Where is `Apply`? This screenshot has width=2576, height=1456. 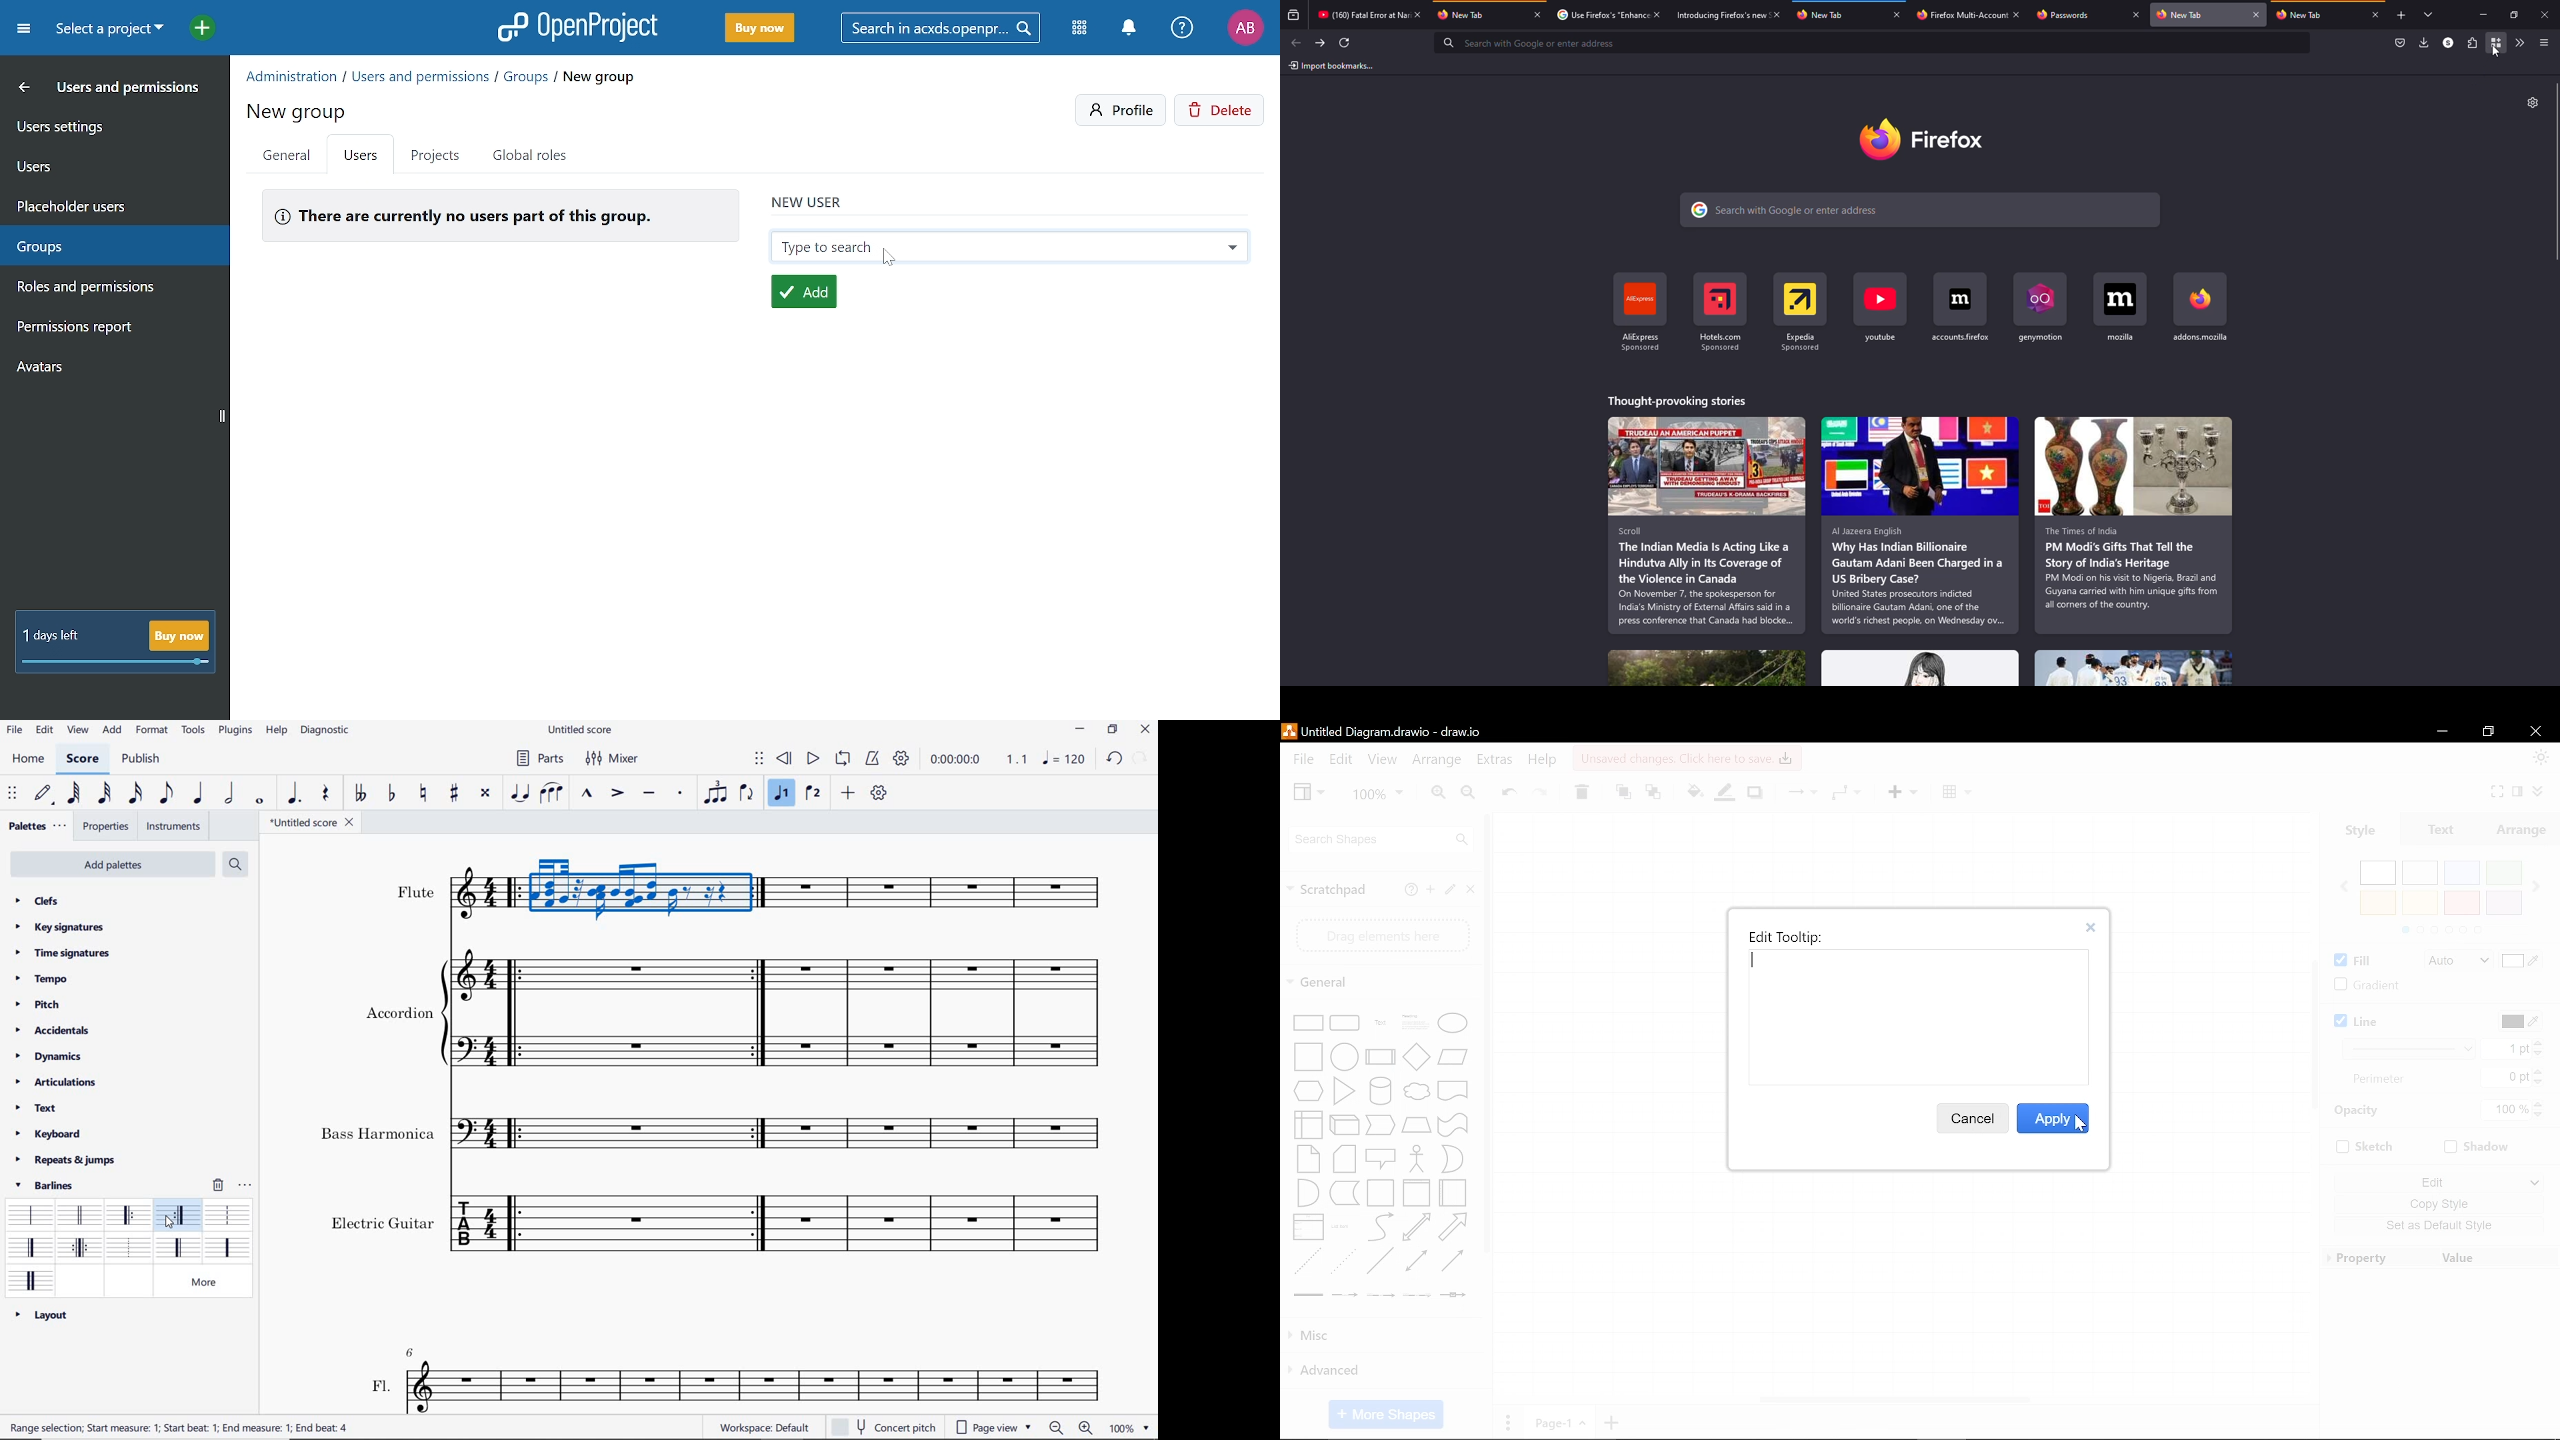
Apply is located at coordinates (2054, 1118).